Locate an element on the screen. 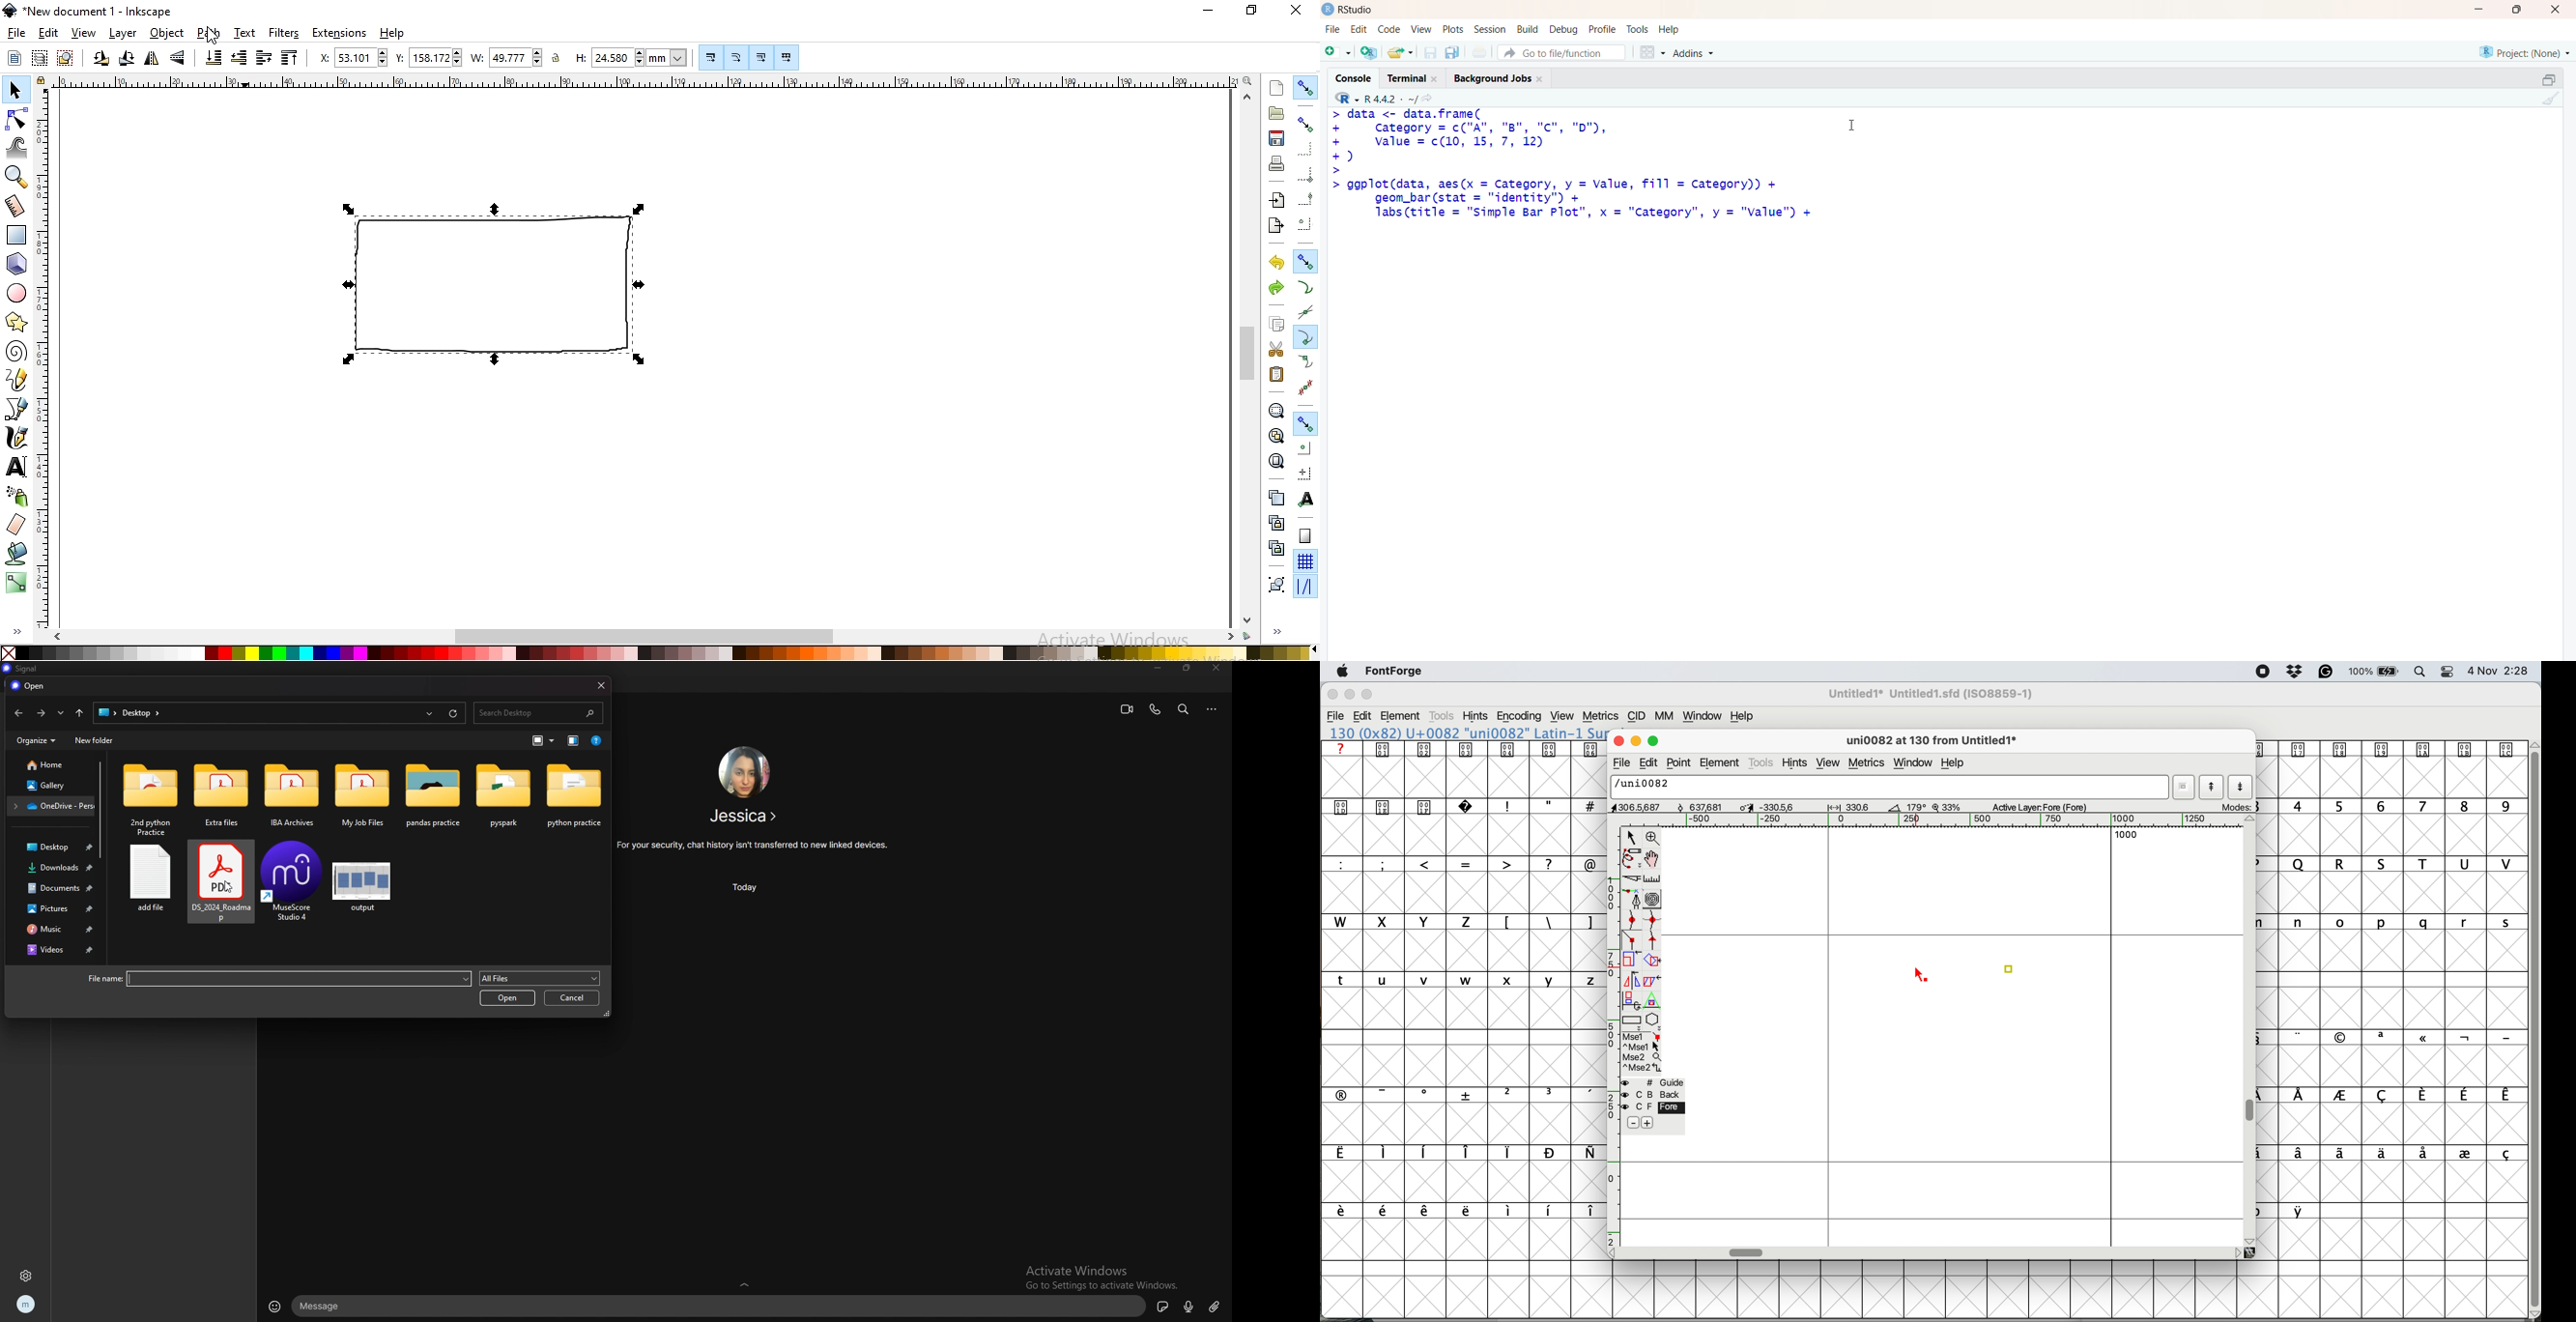  dropbox is located at coordinates (2296, 671).